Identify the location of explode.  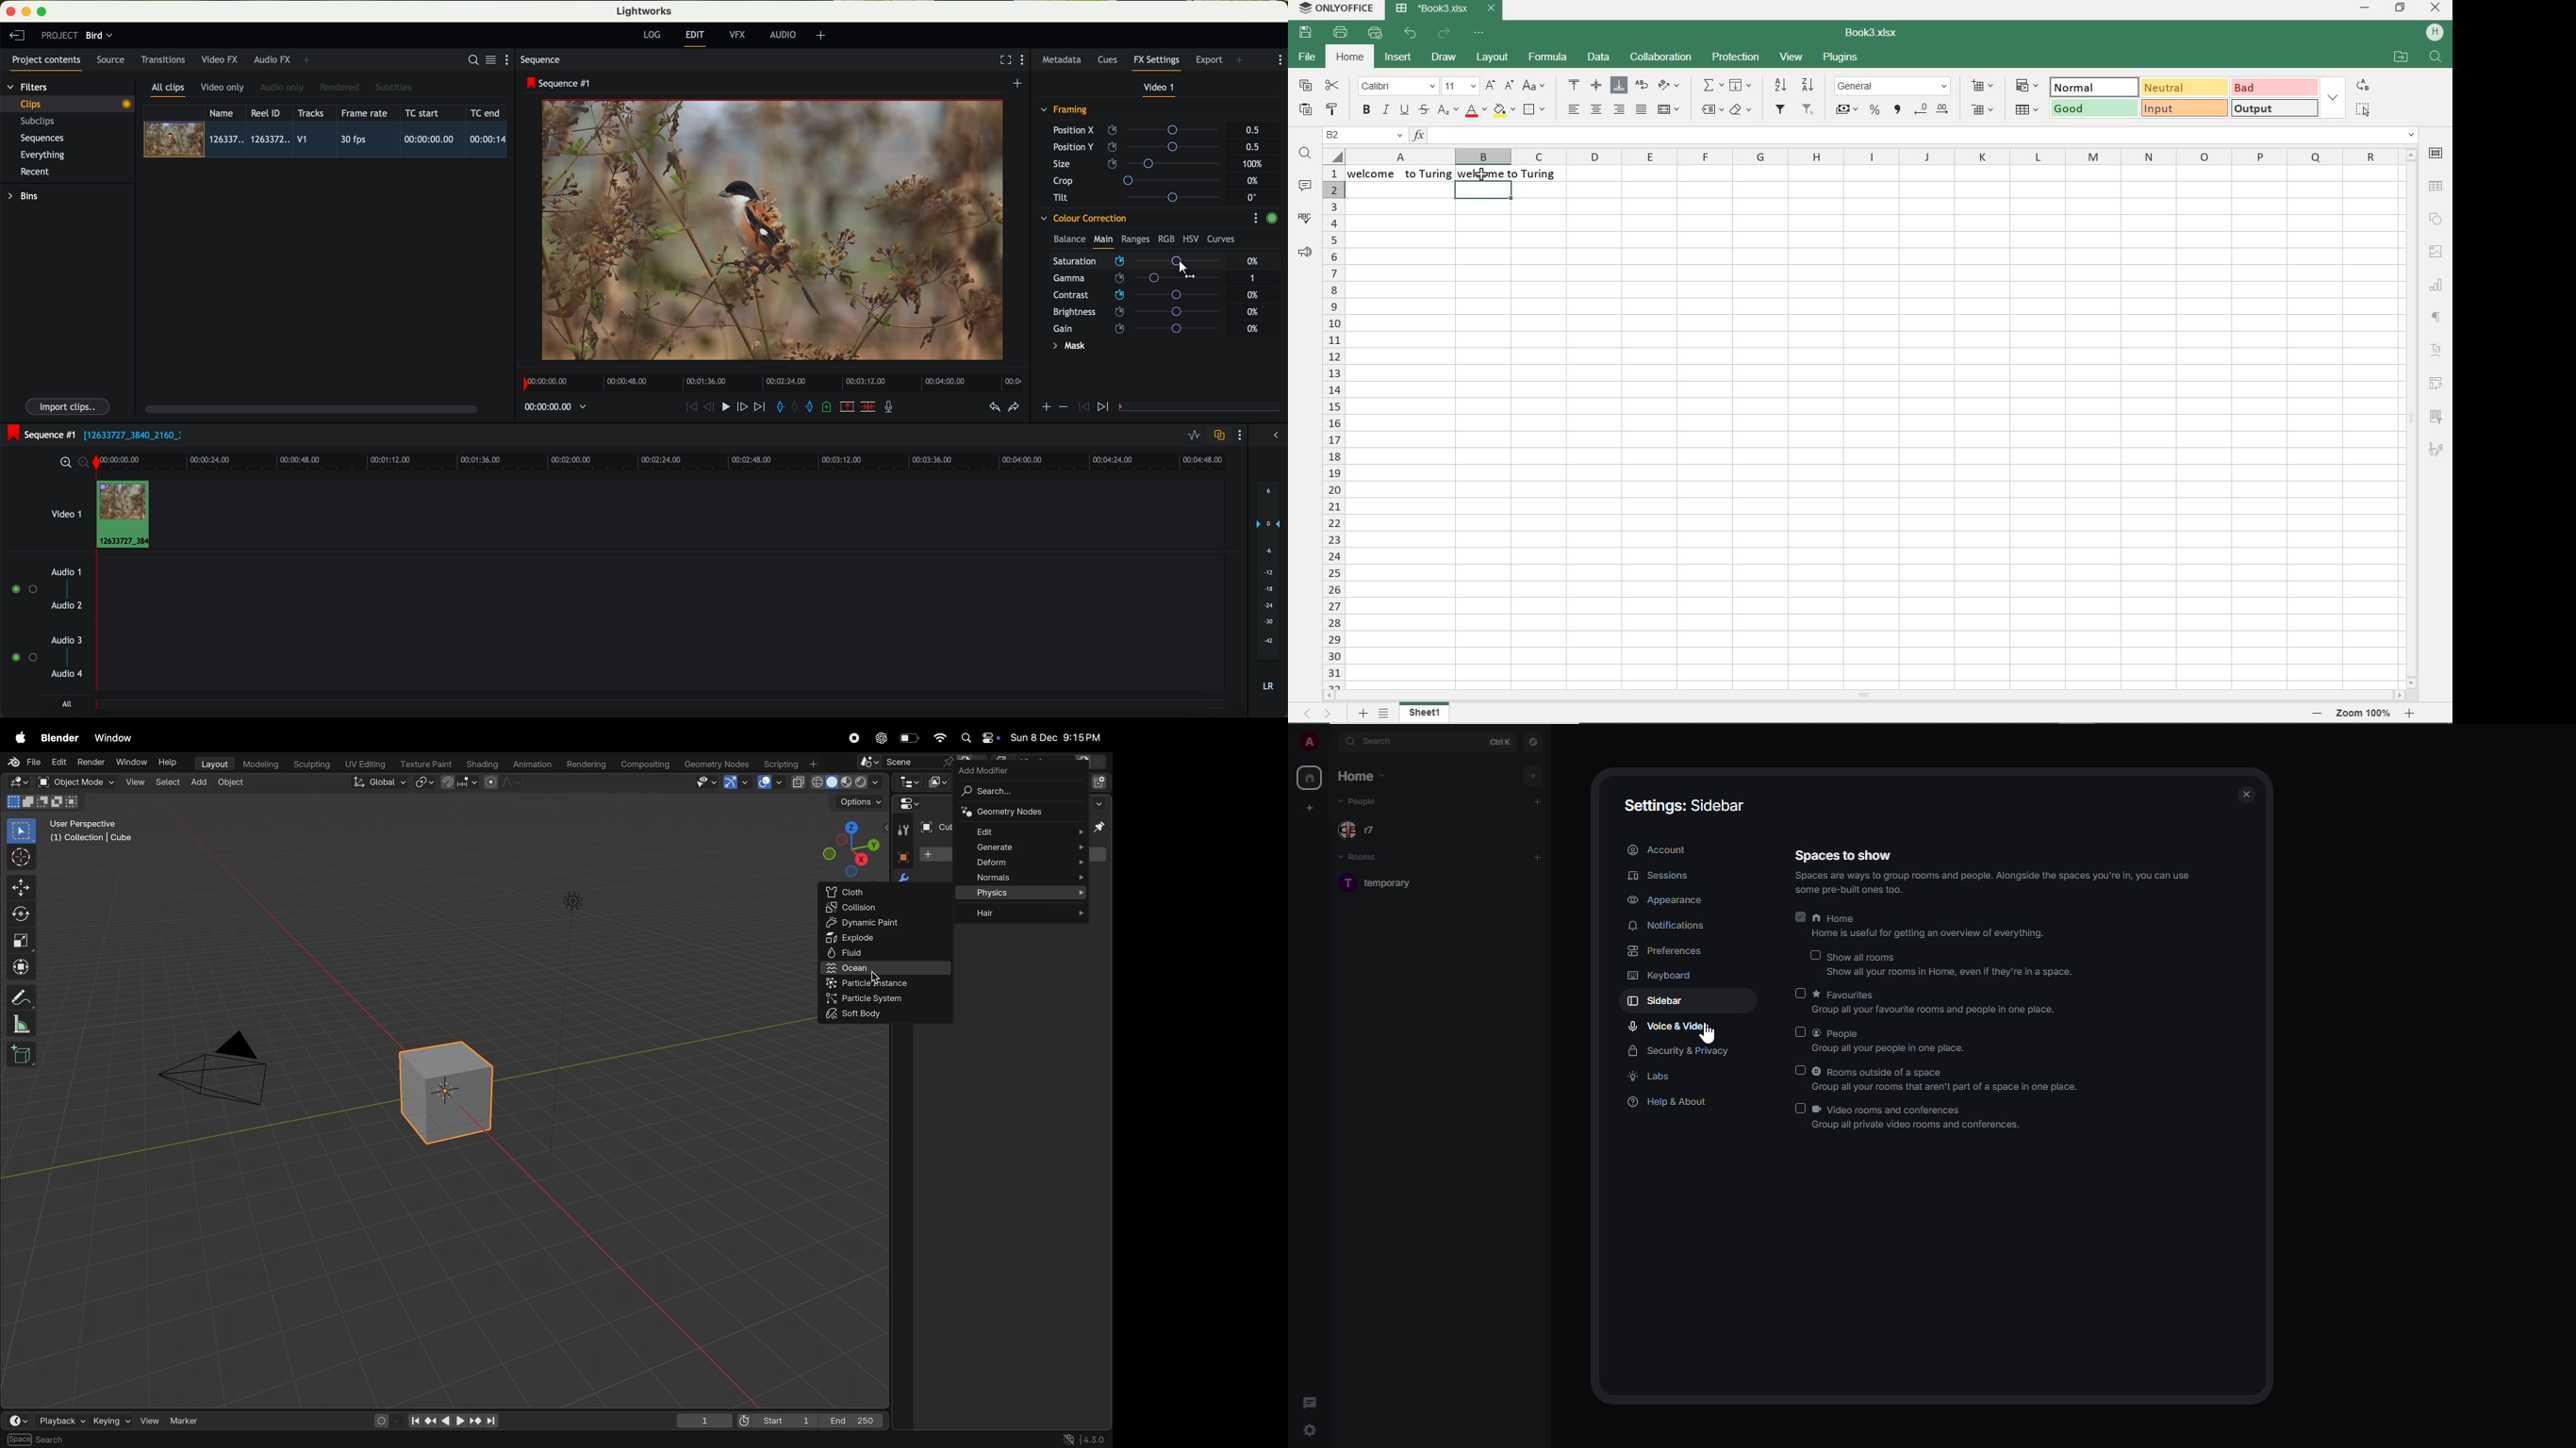
(887, 937).